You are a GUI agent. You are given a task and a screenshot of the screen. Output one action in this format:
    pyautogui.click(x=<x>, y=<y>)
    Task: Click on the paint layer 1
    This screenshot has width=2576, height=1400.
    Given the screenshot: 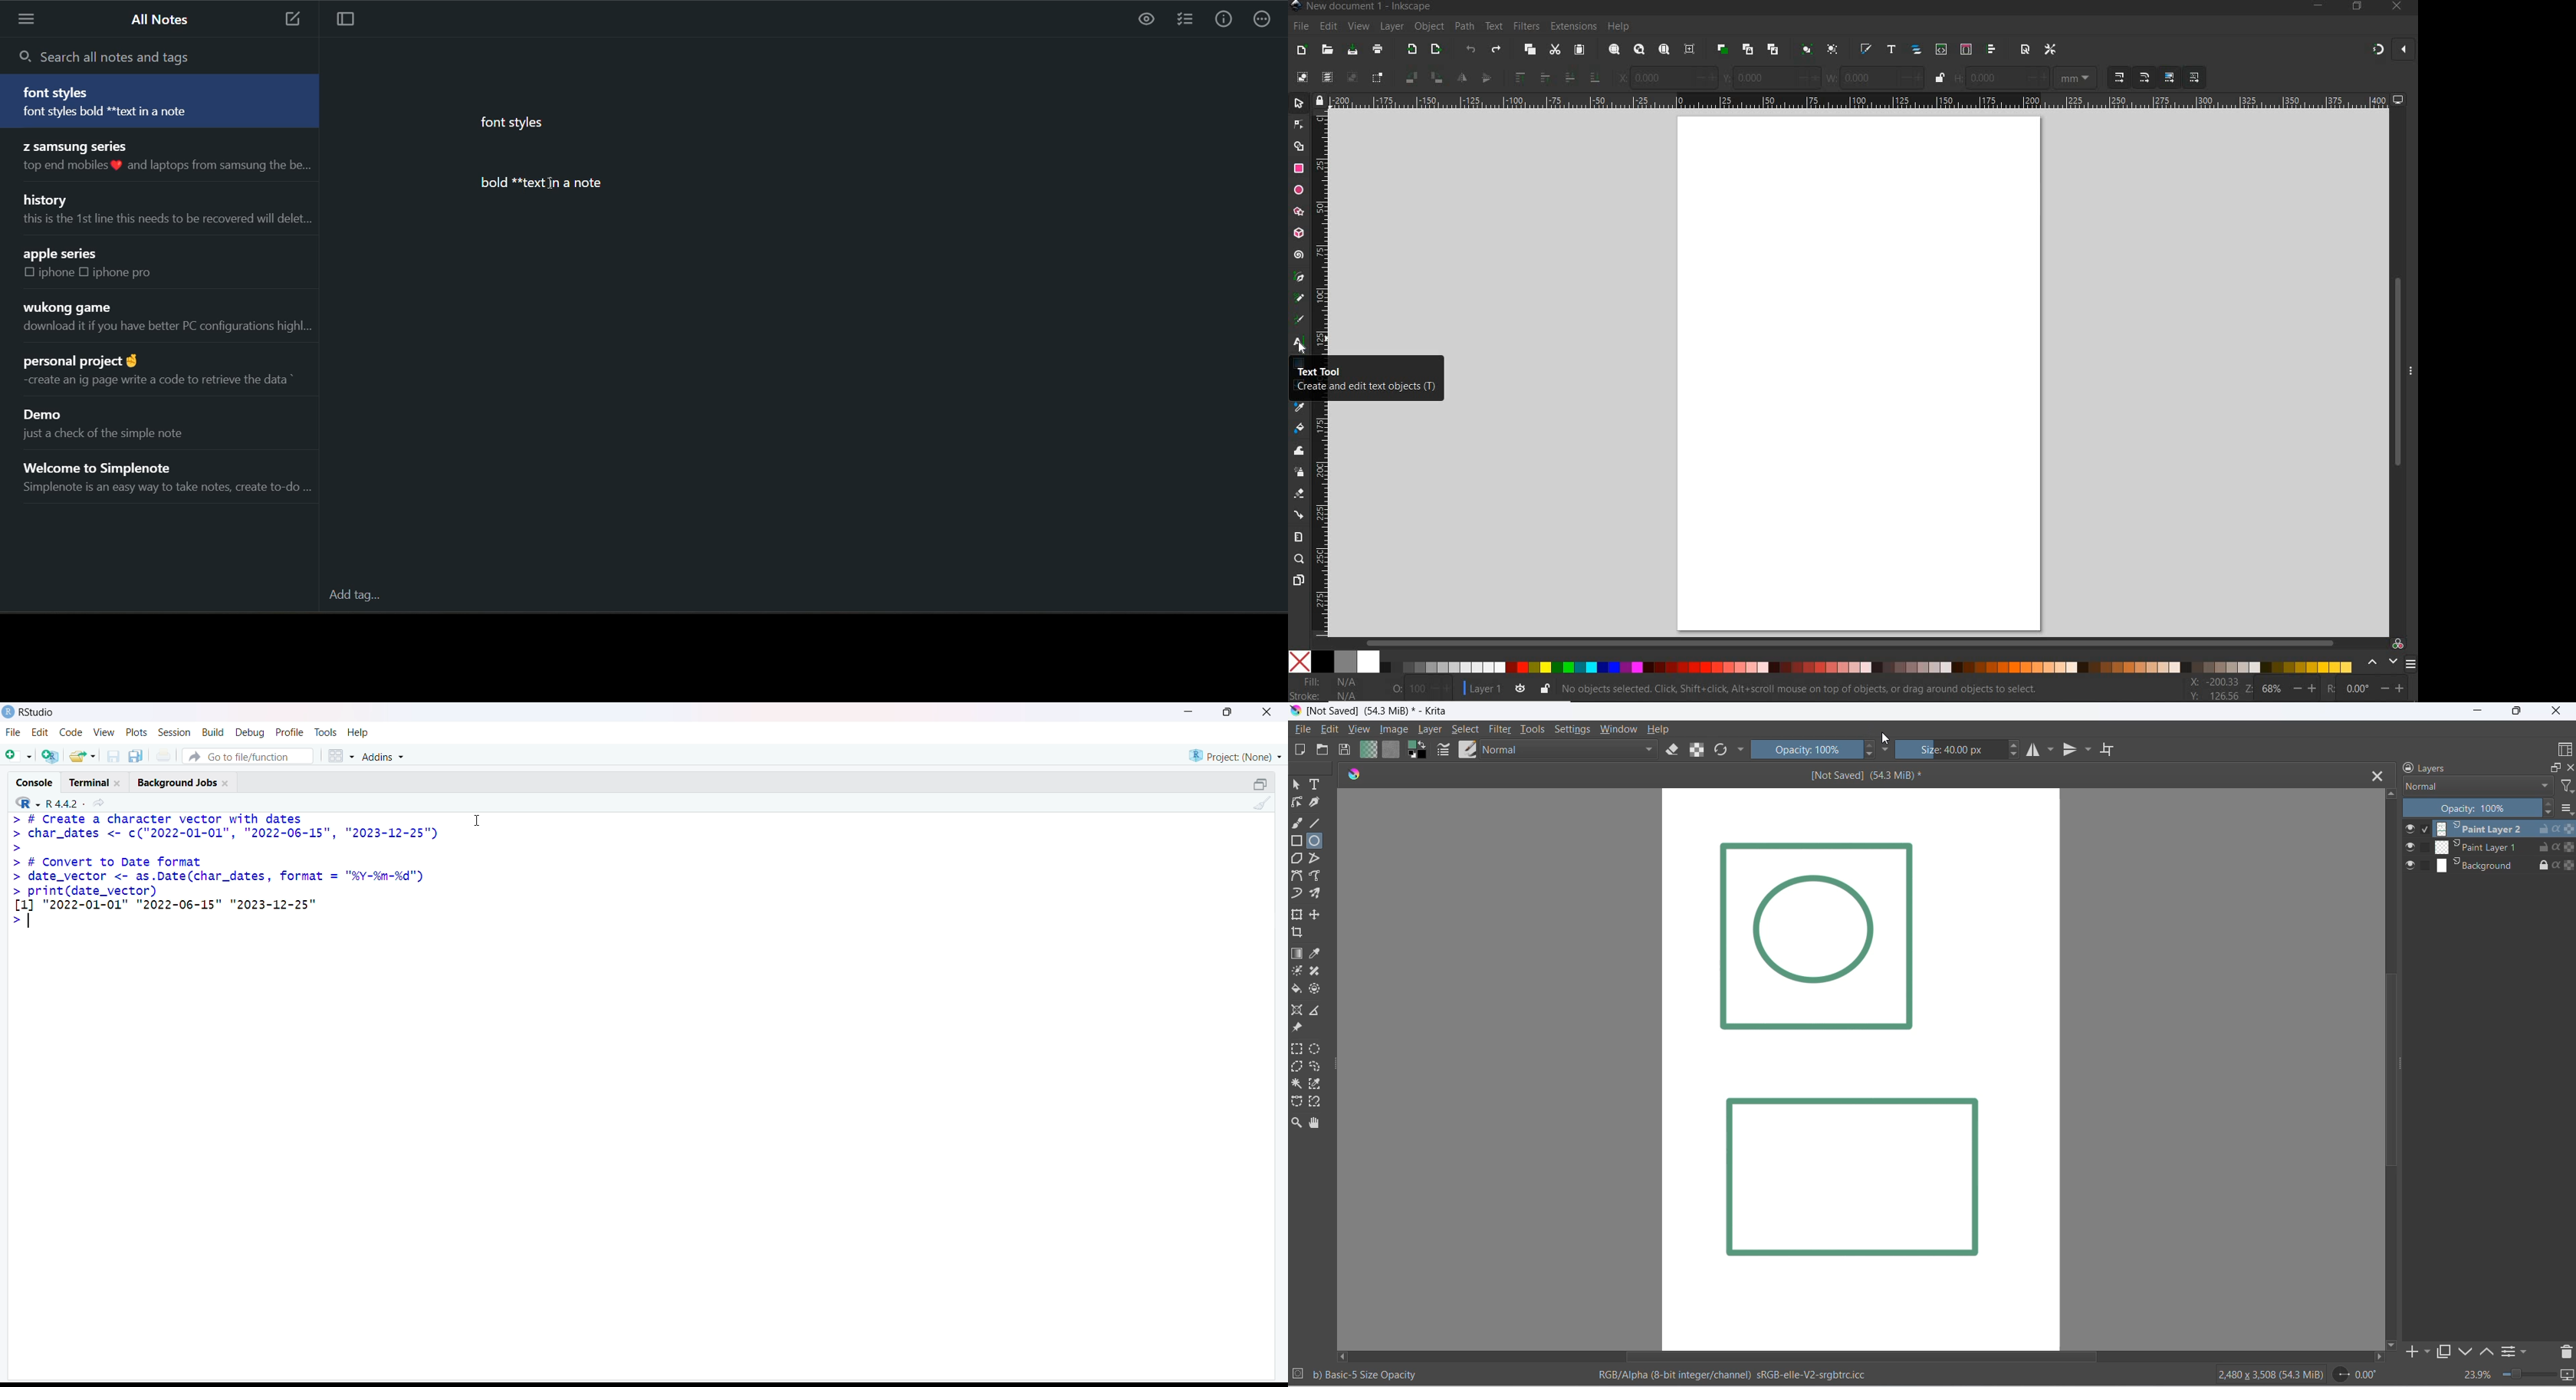 What is the action you would take?
    pyautogui.click(x=2477, y=847)
    